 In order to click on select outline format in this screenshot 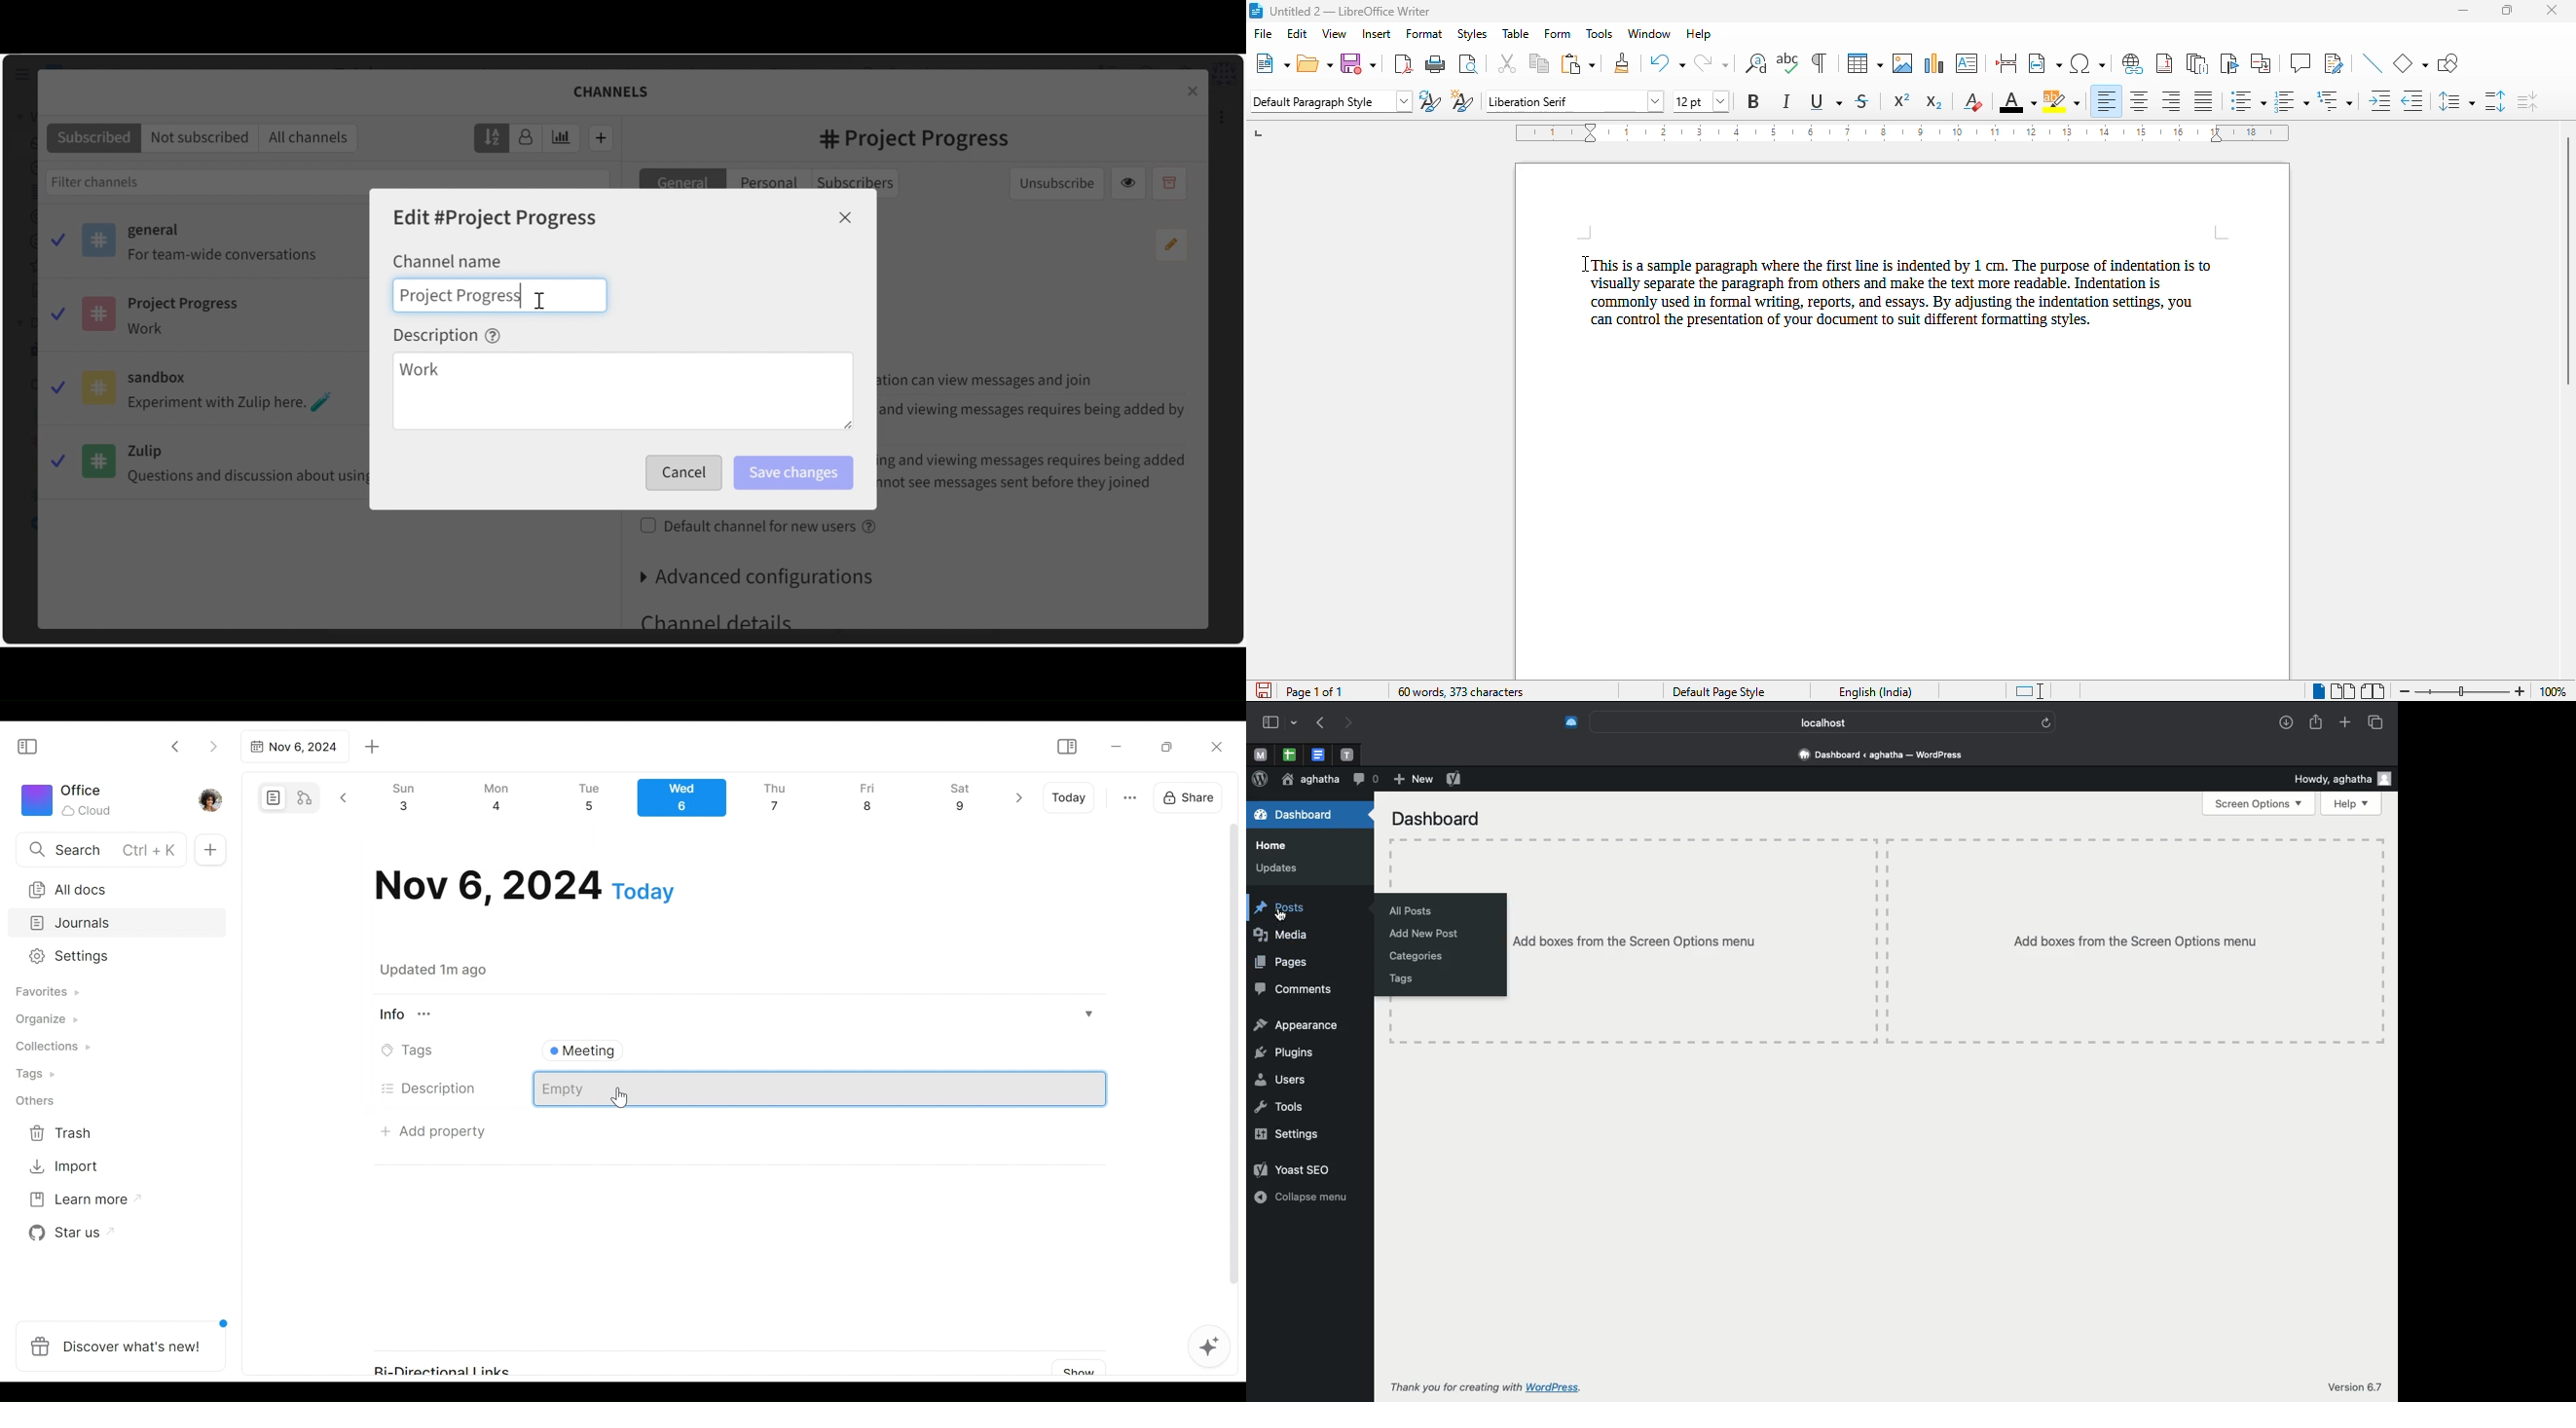, I will do `click(2334, 100)`.